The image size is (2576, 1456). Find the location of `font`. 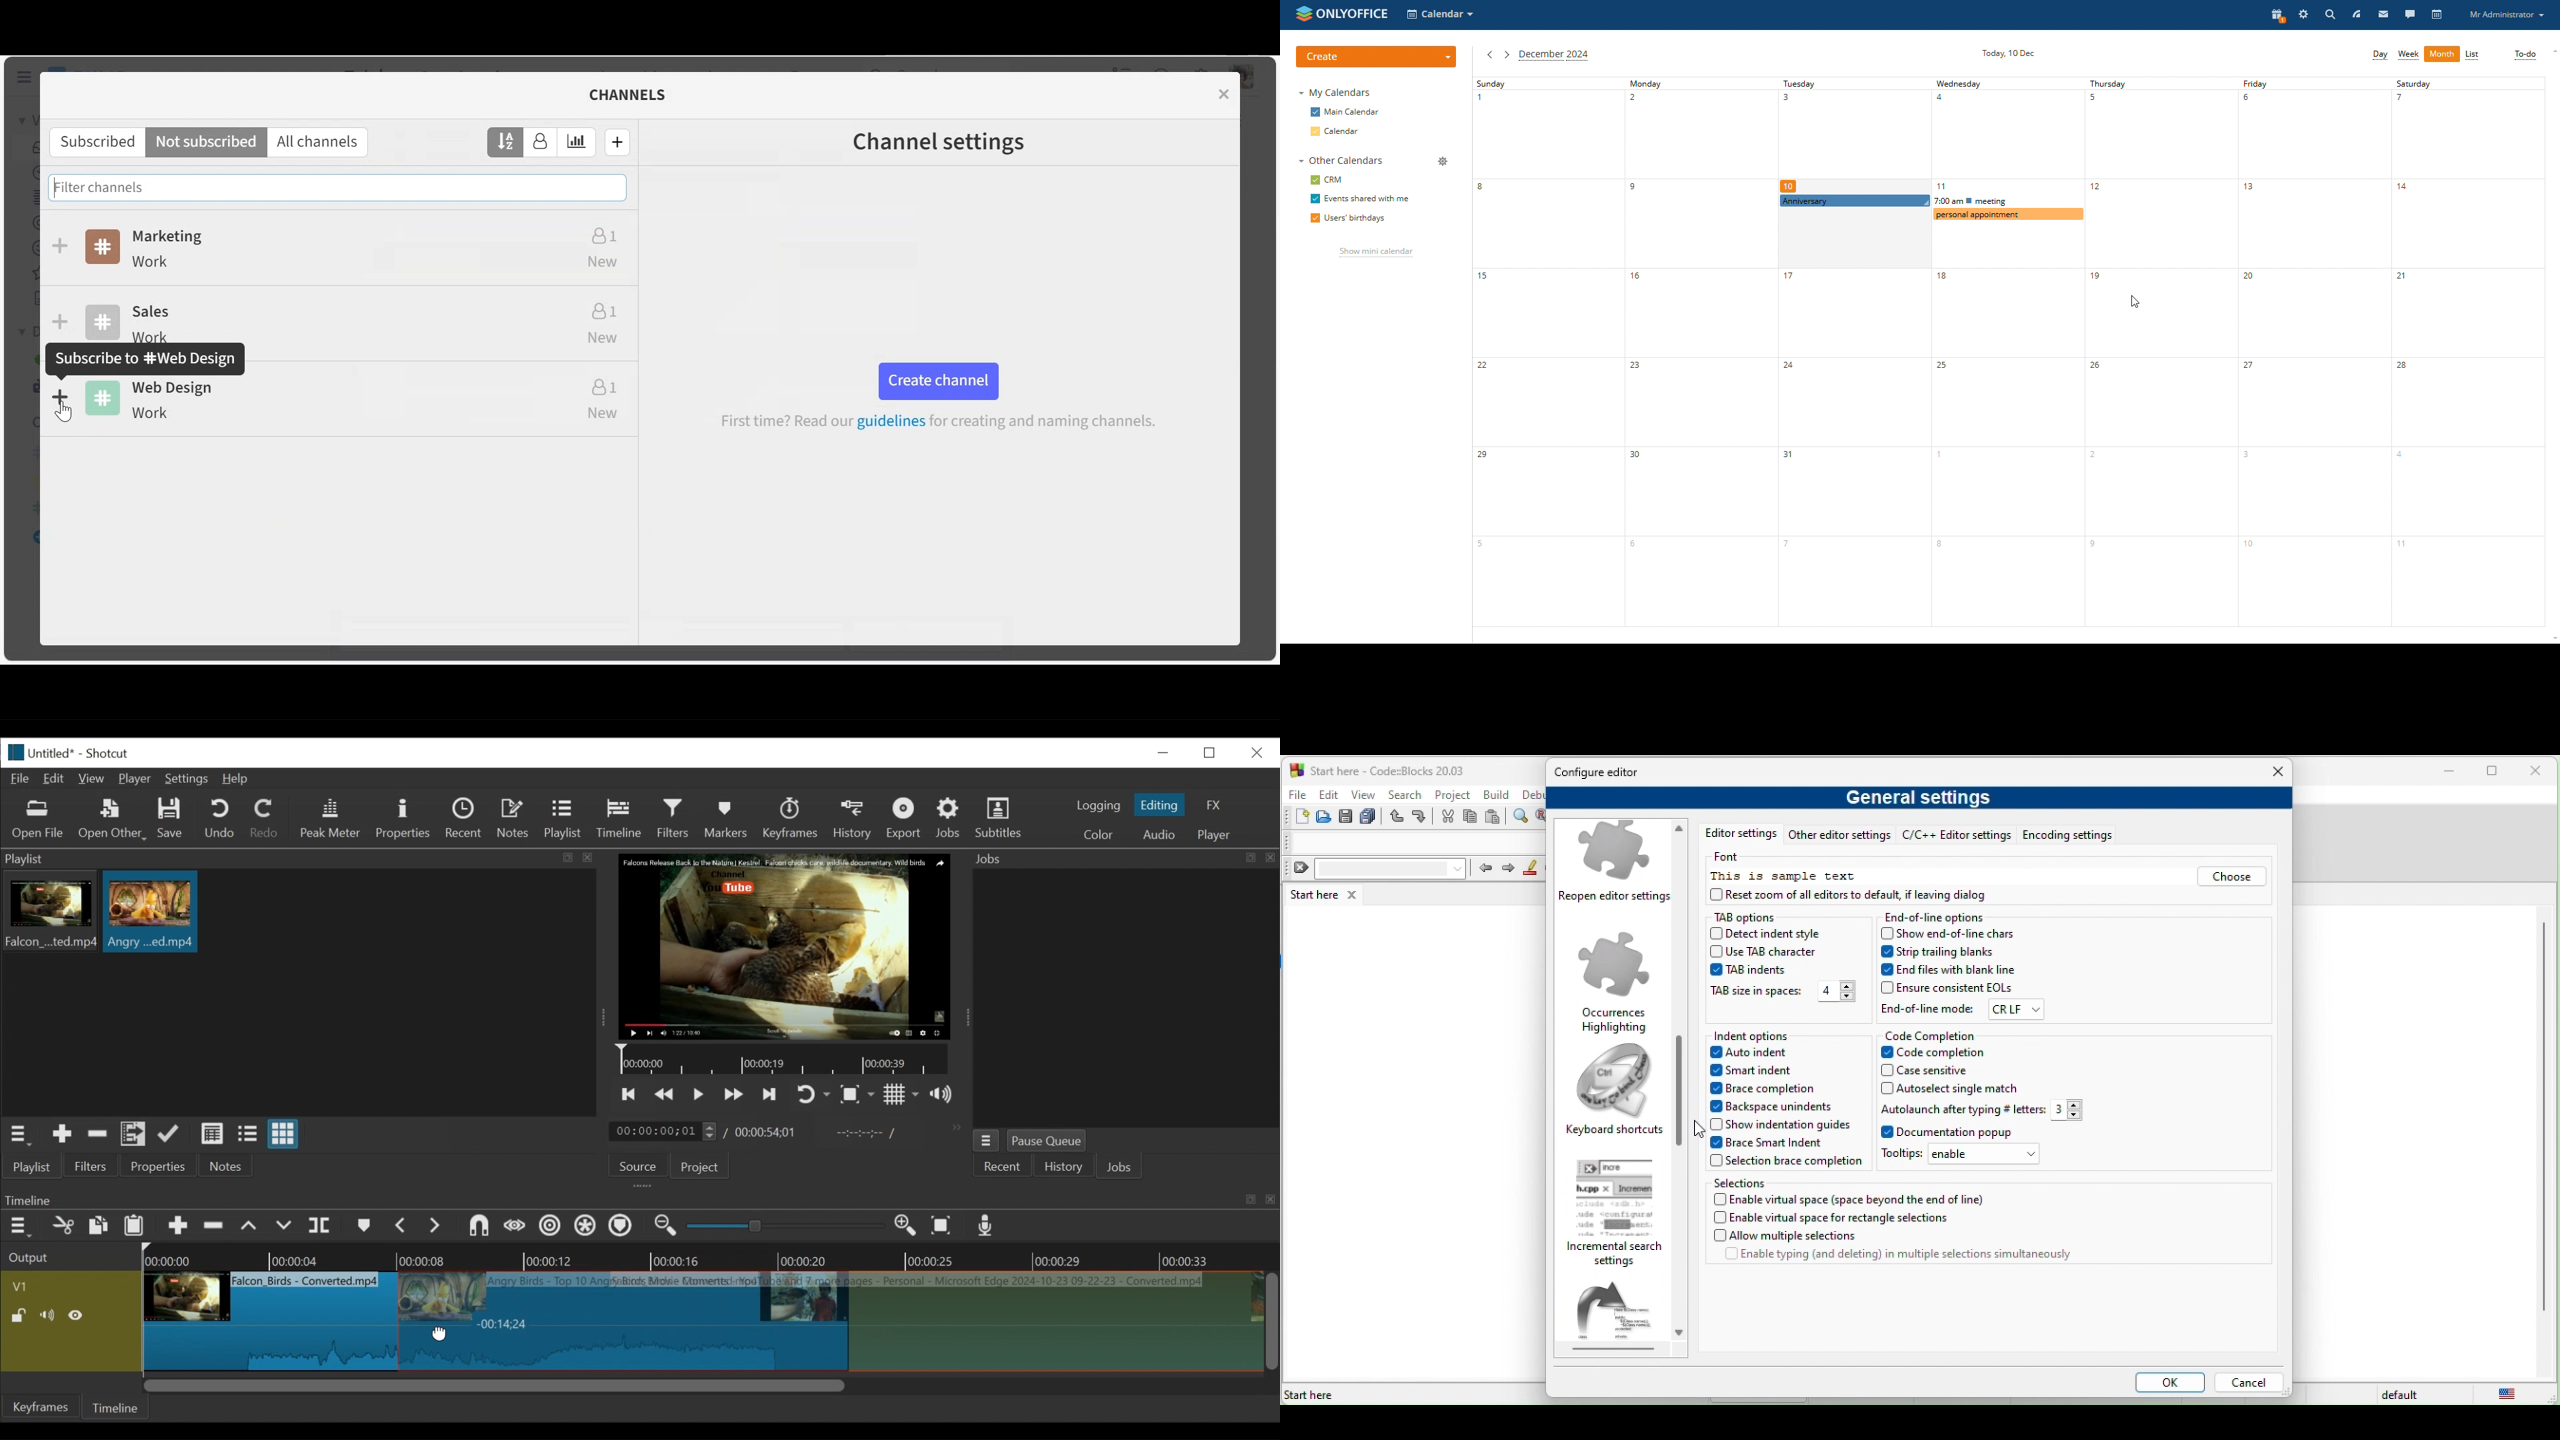

font is located at coordinates (1734, 857).